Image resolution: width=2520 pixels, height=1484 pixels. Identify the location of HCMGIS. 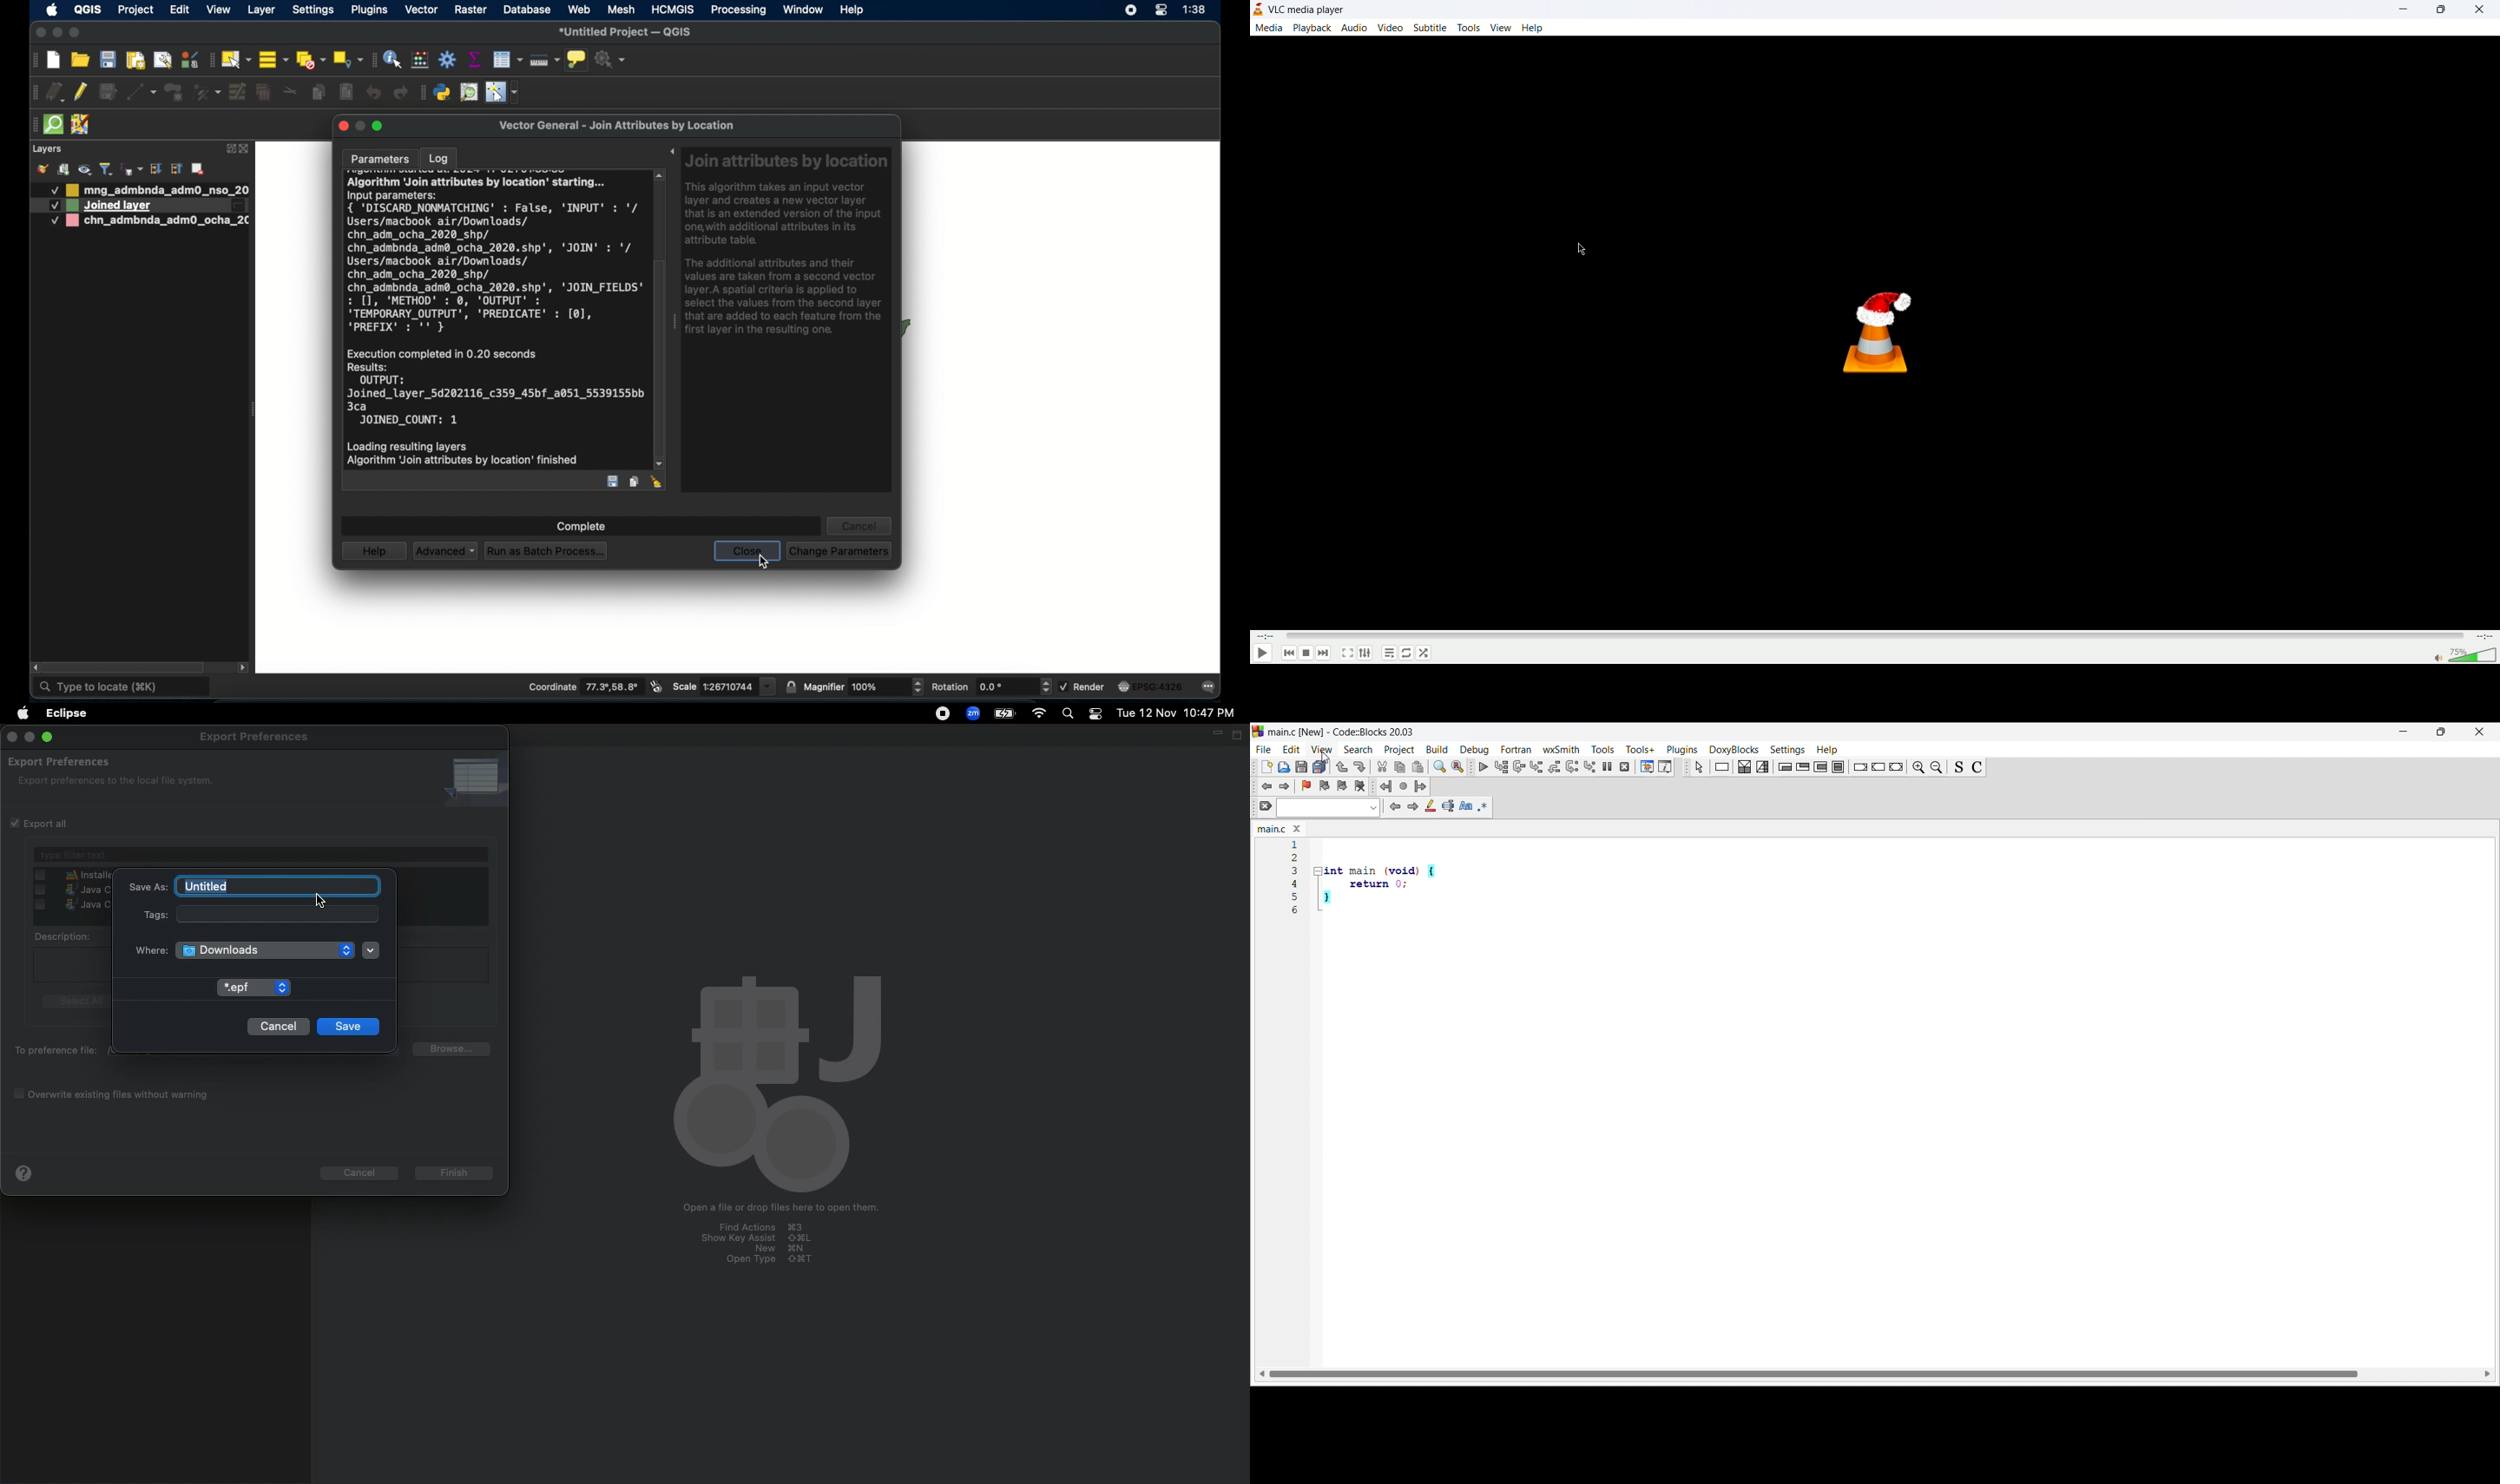
(672, 9).